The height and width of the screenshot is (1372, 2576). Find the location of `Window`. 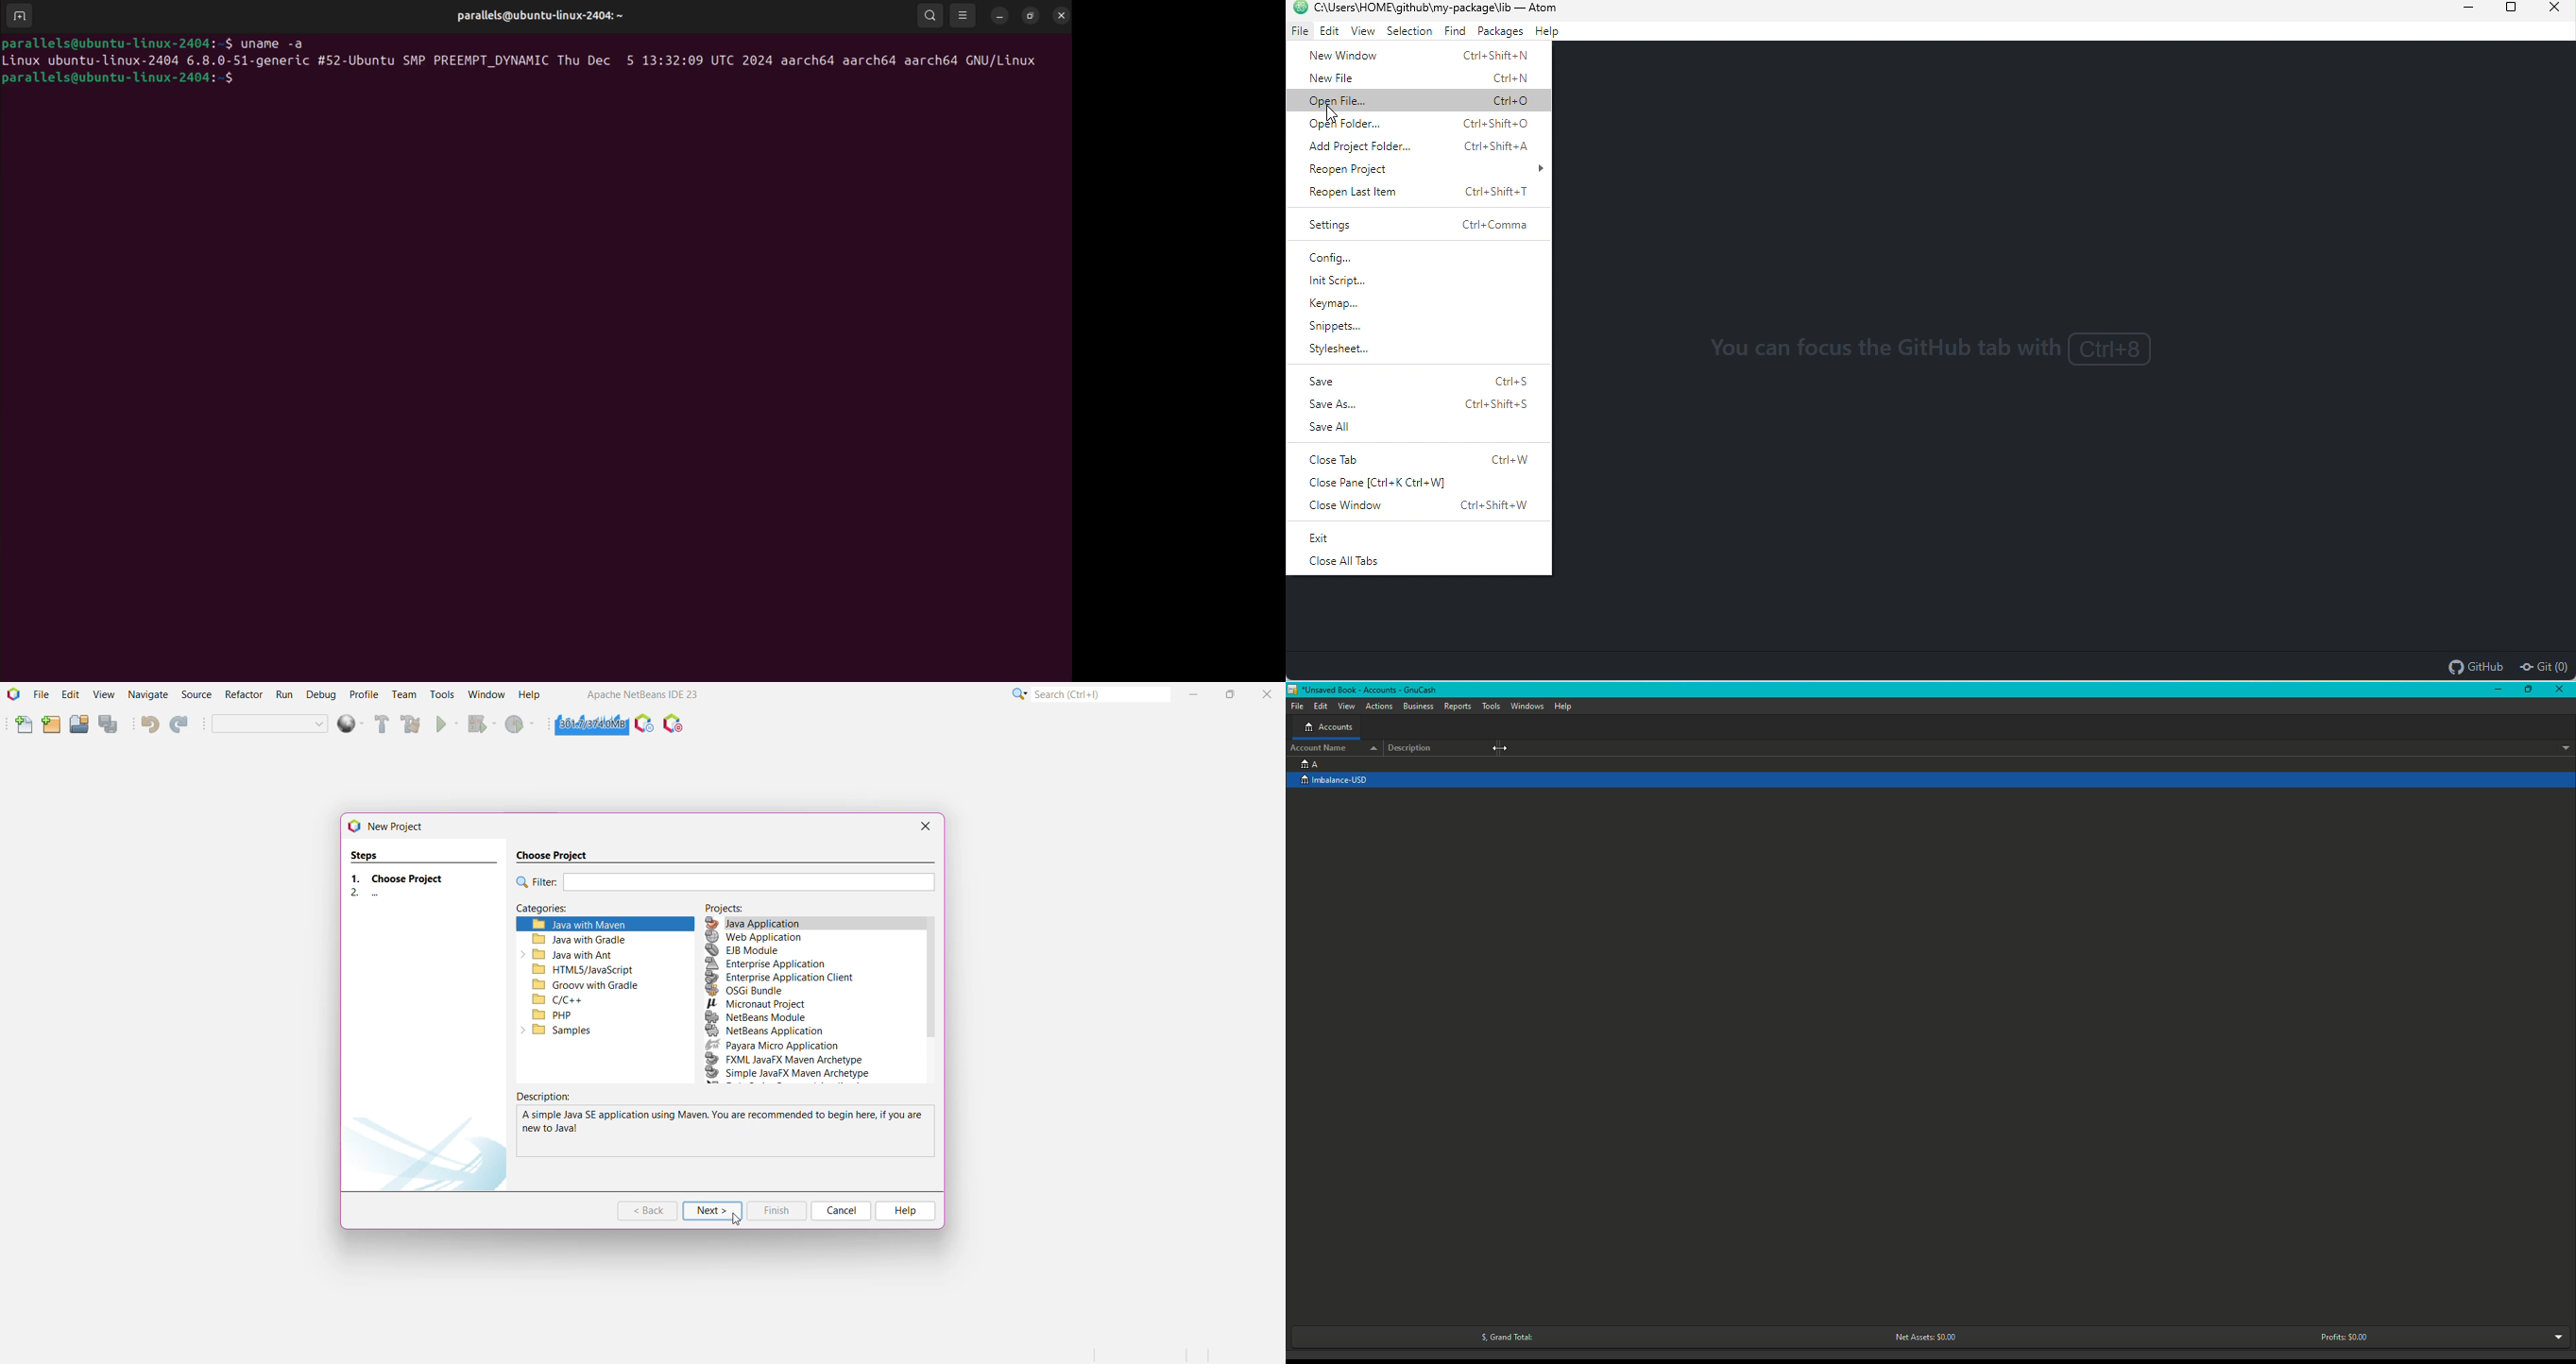

Window is located at coordinates (484, 695).